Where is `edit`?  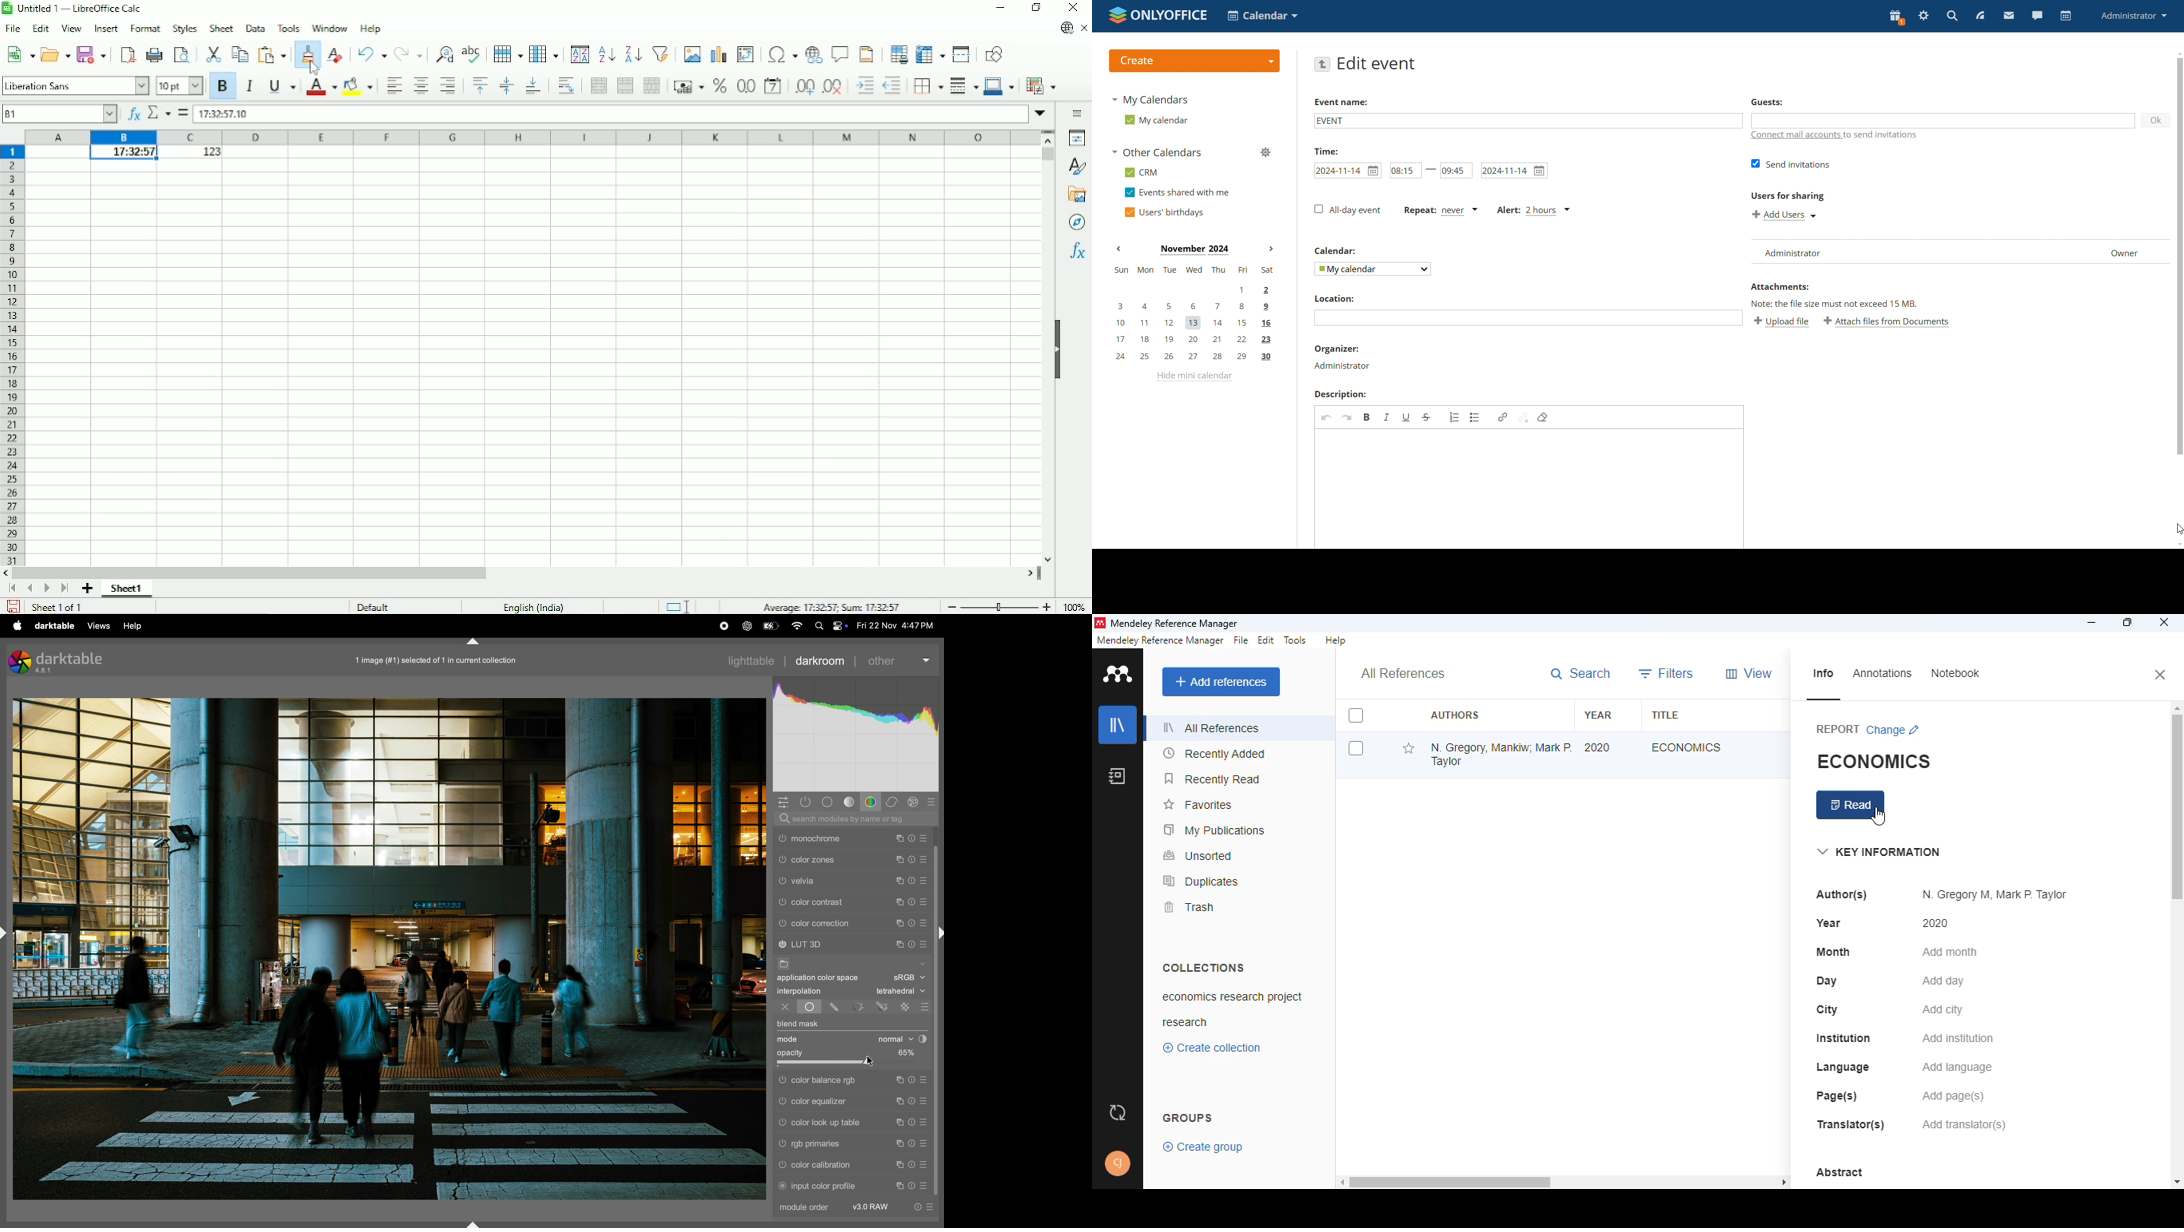
edit is located at coordinates (1266, 640).